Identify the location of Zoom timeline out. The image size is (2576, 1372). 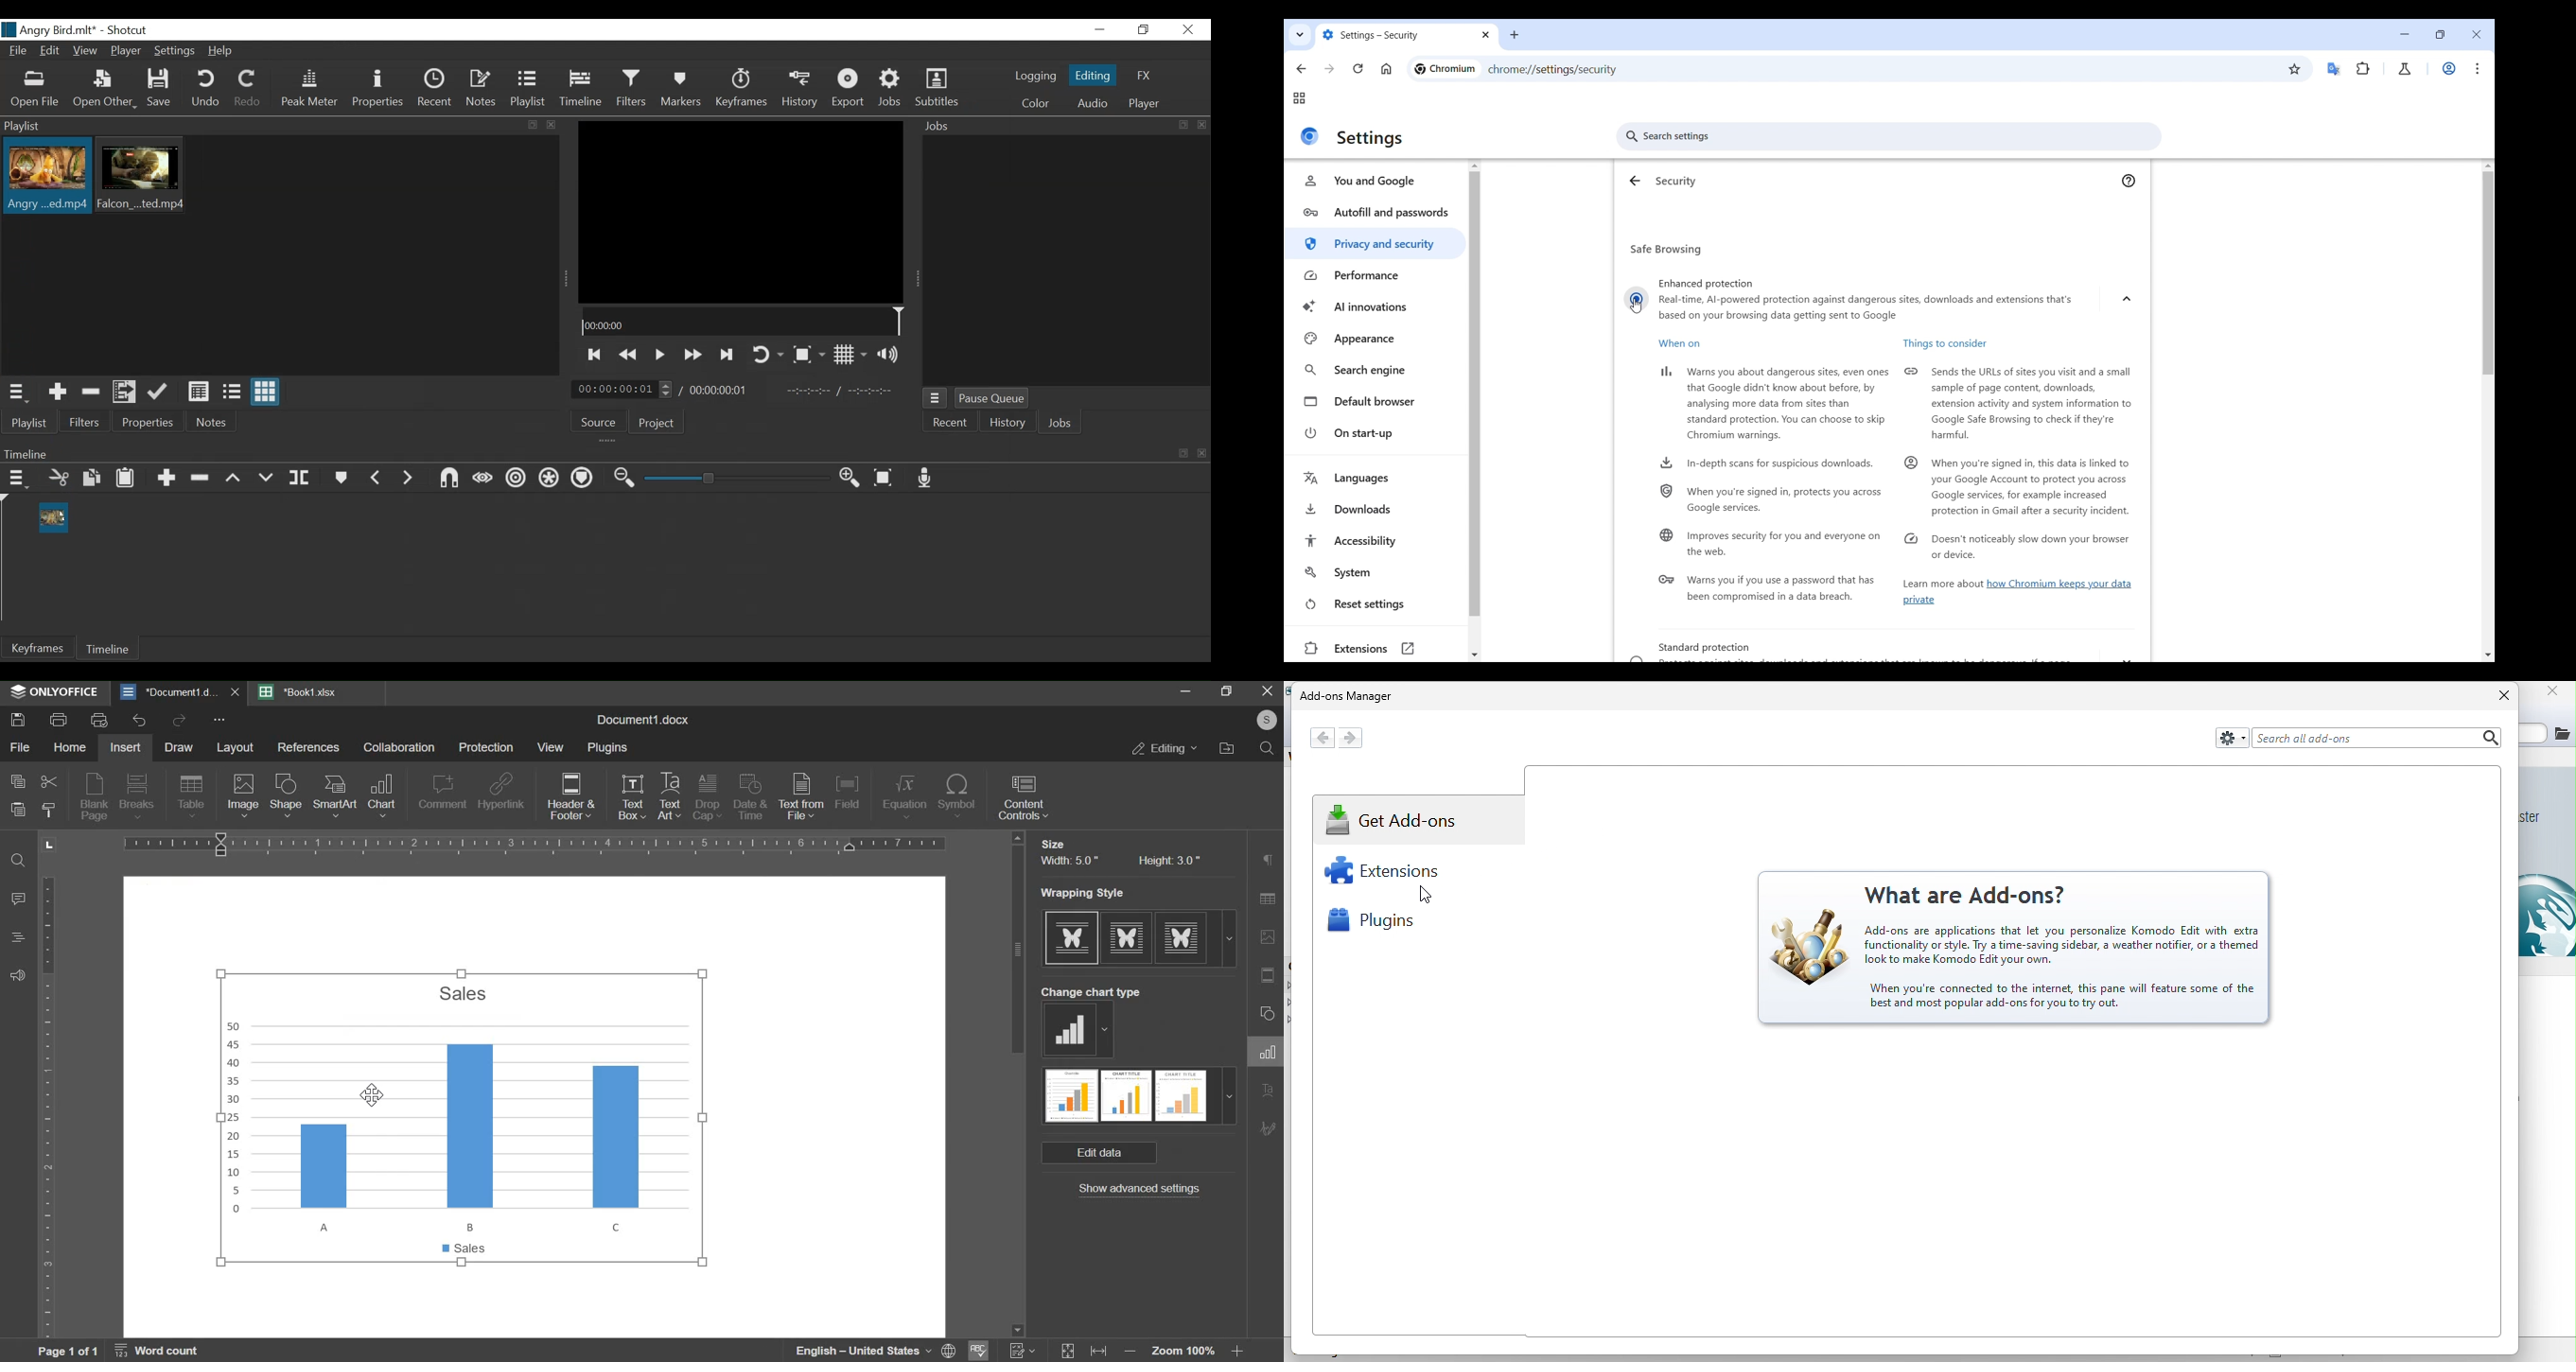
(624, 479).